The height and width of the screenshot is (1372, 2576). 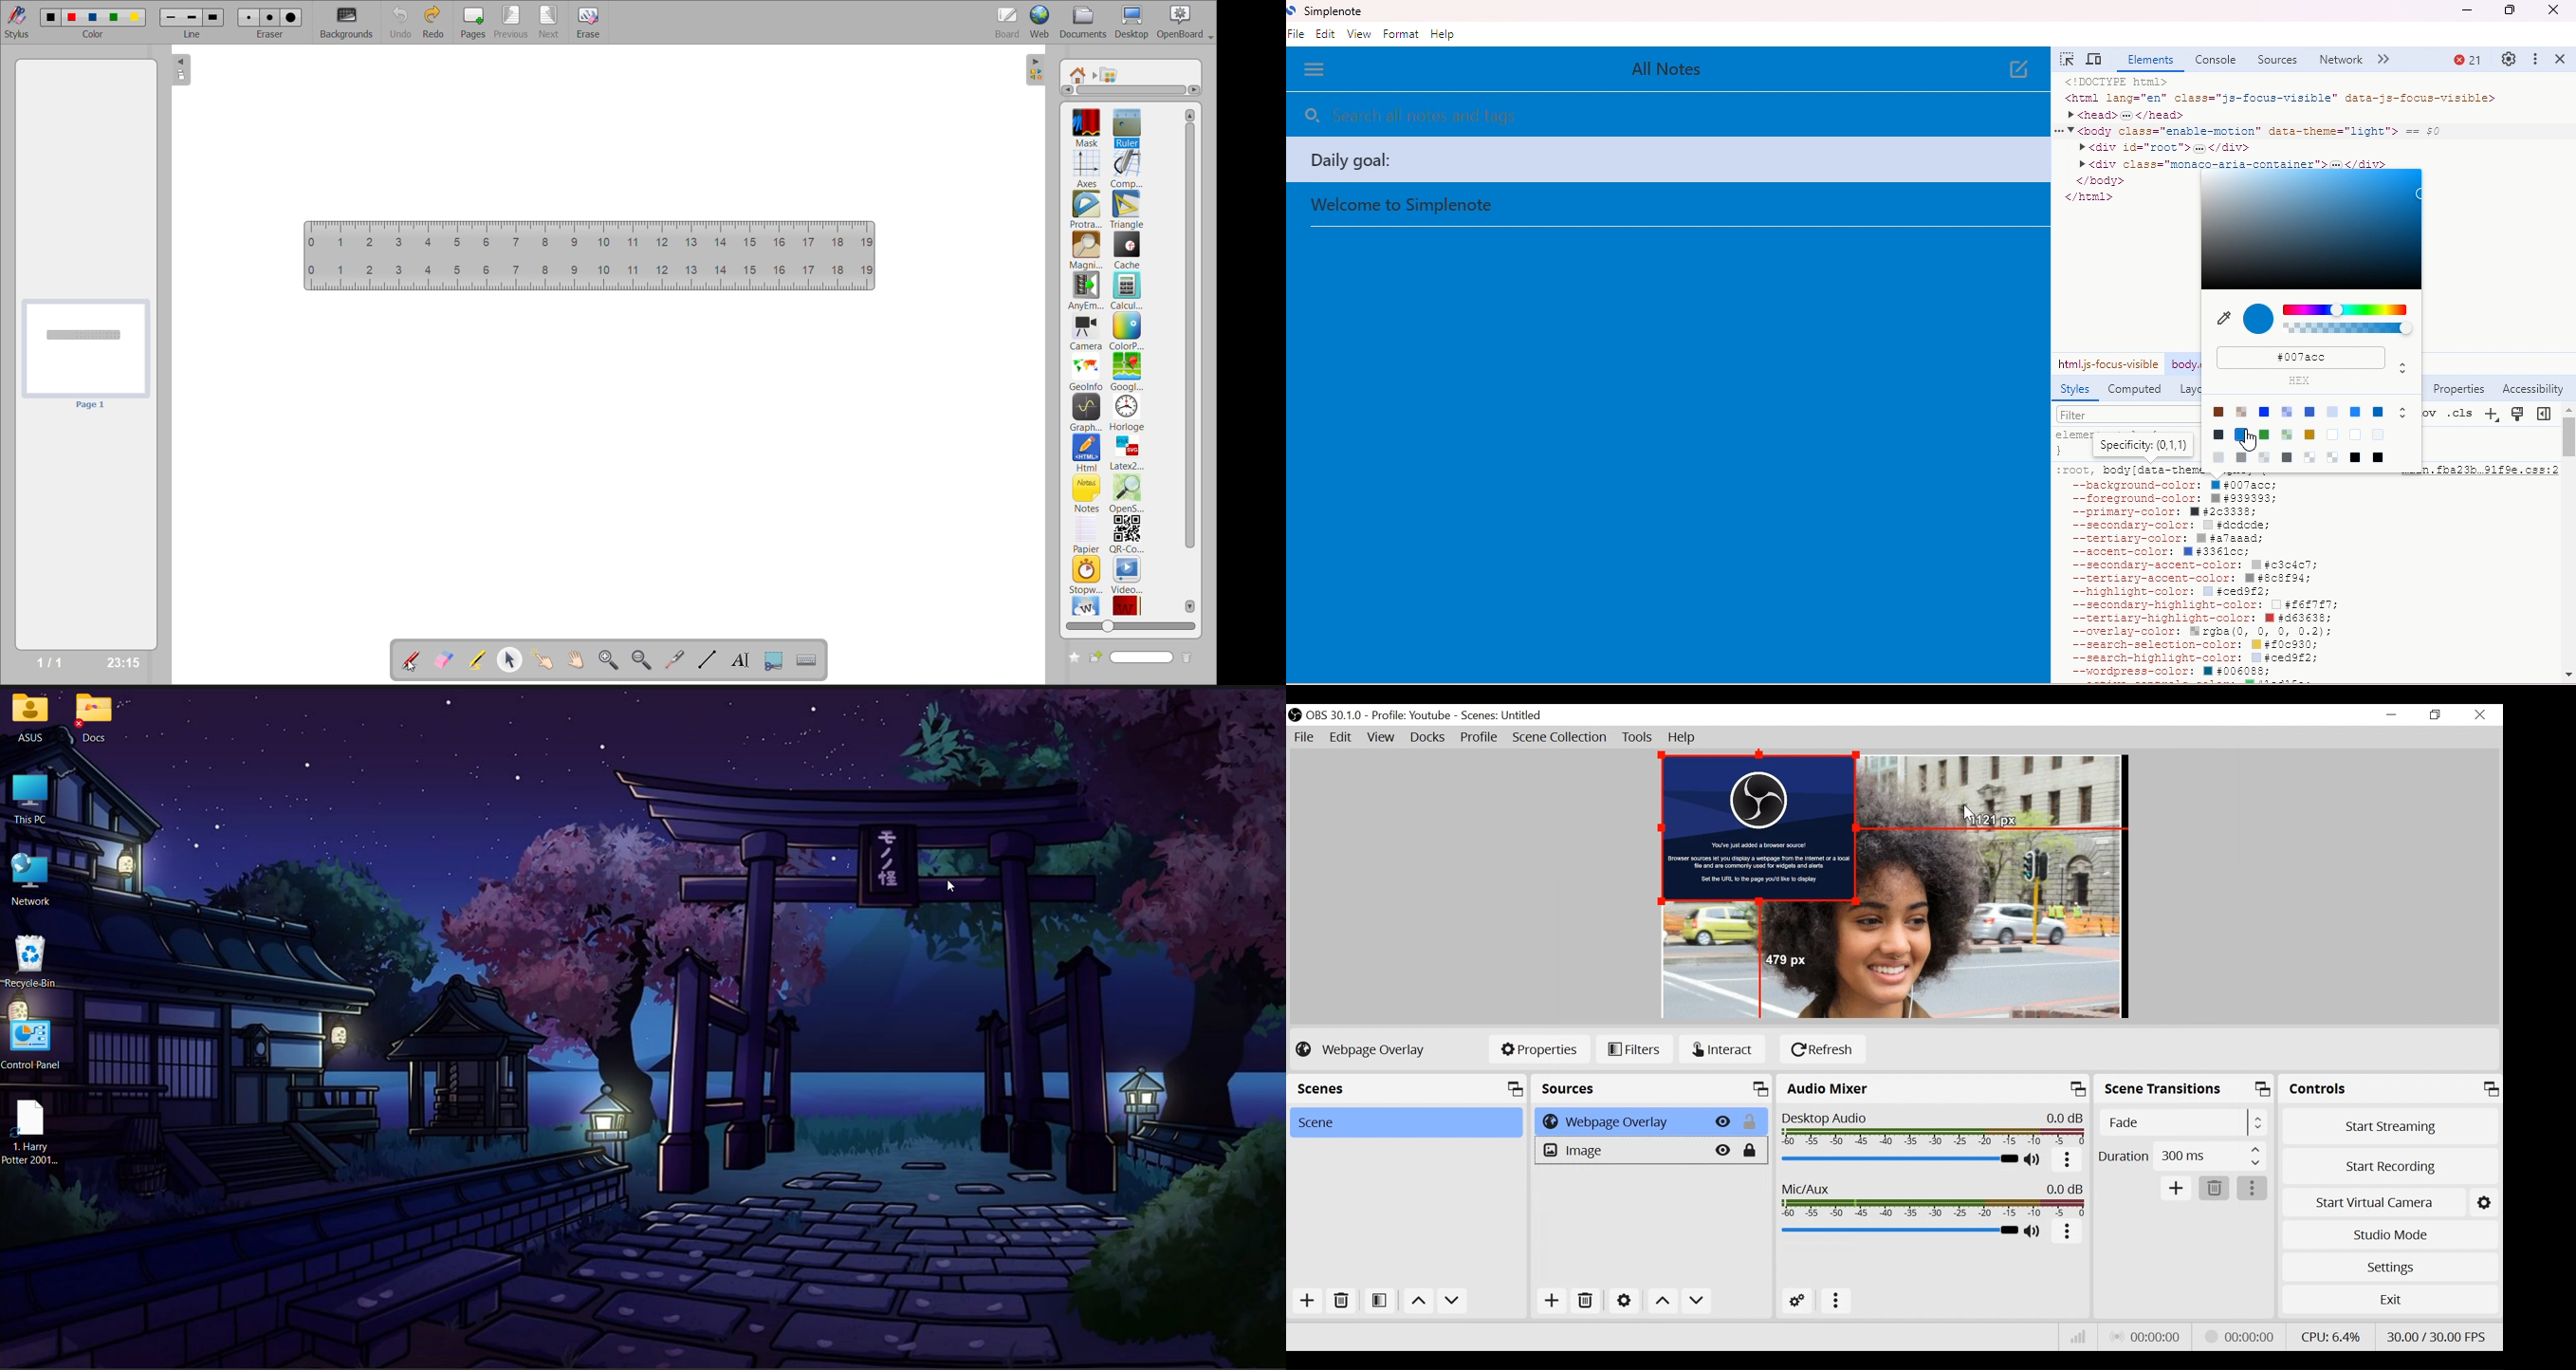 I want to click on Delete, so click(x=1585, y=1301).